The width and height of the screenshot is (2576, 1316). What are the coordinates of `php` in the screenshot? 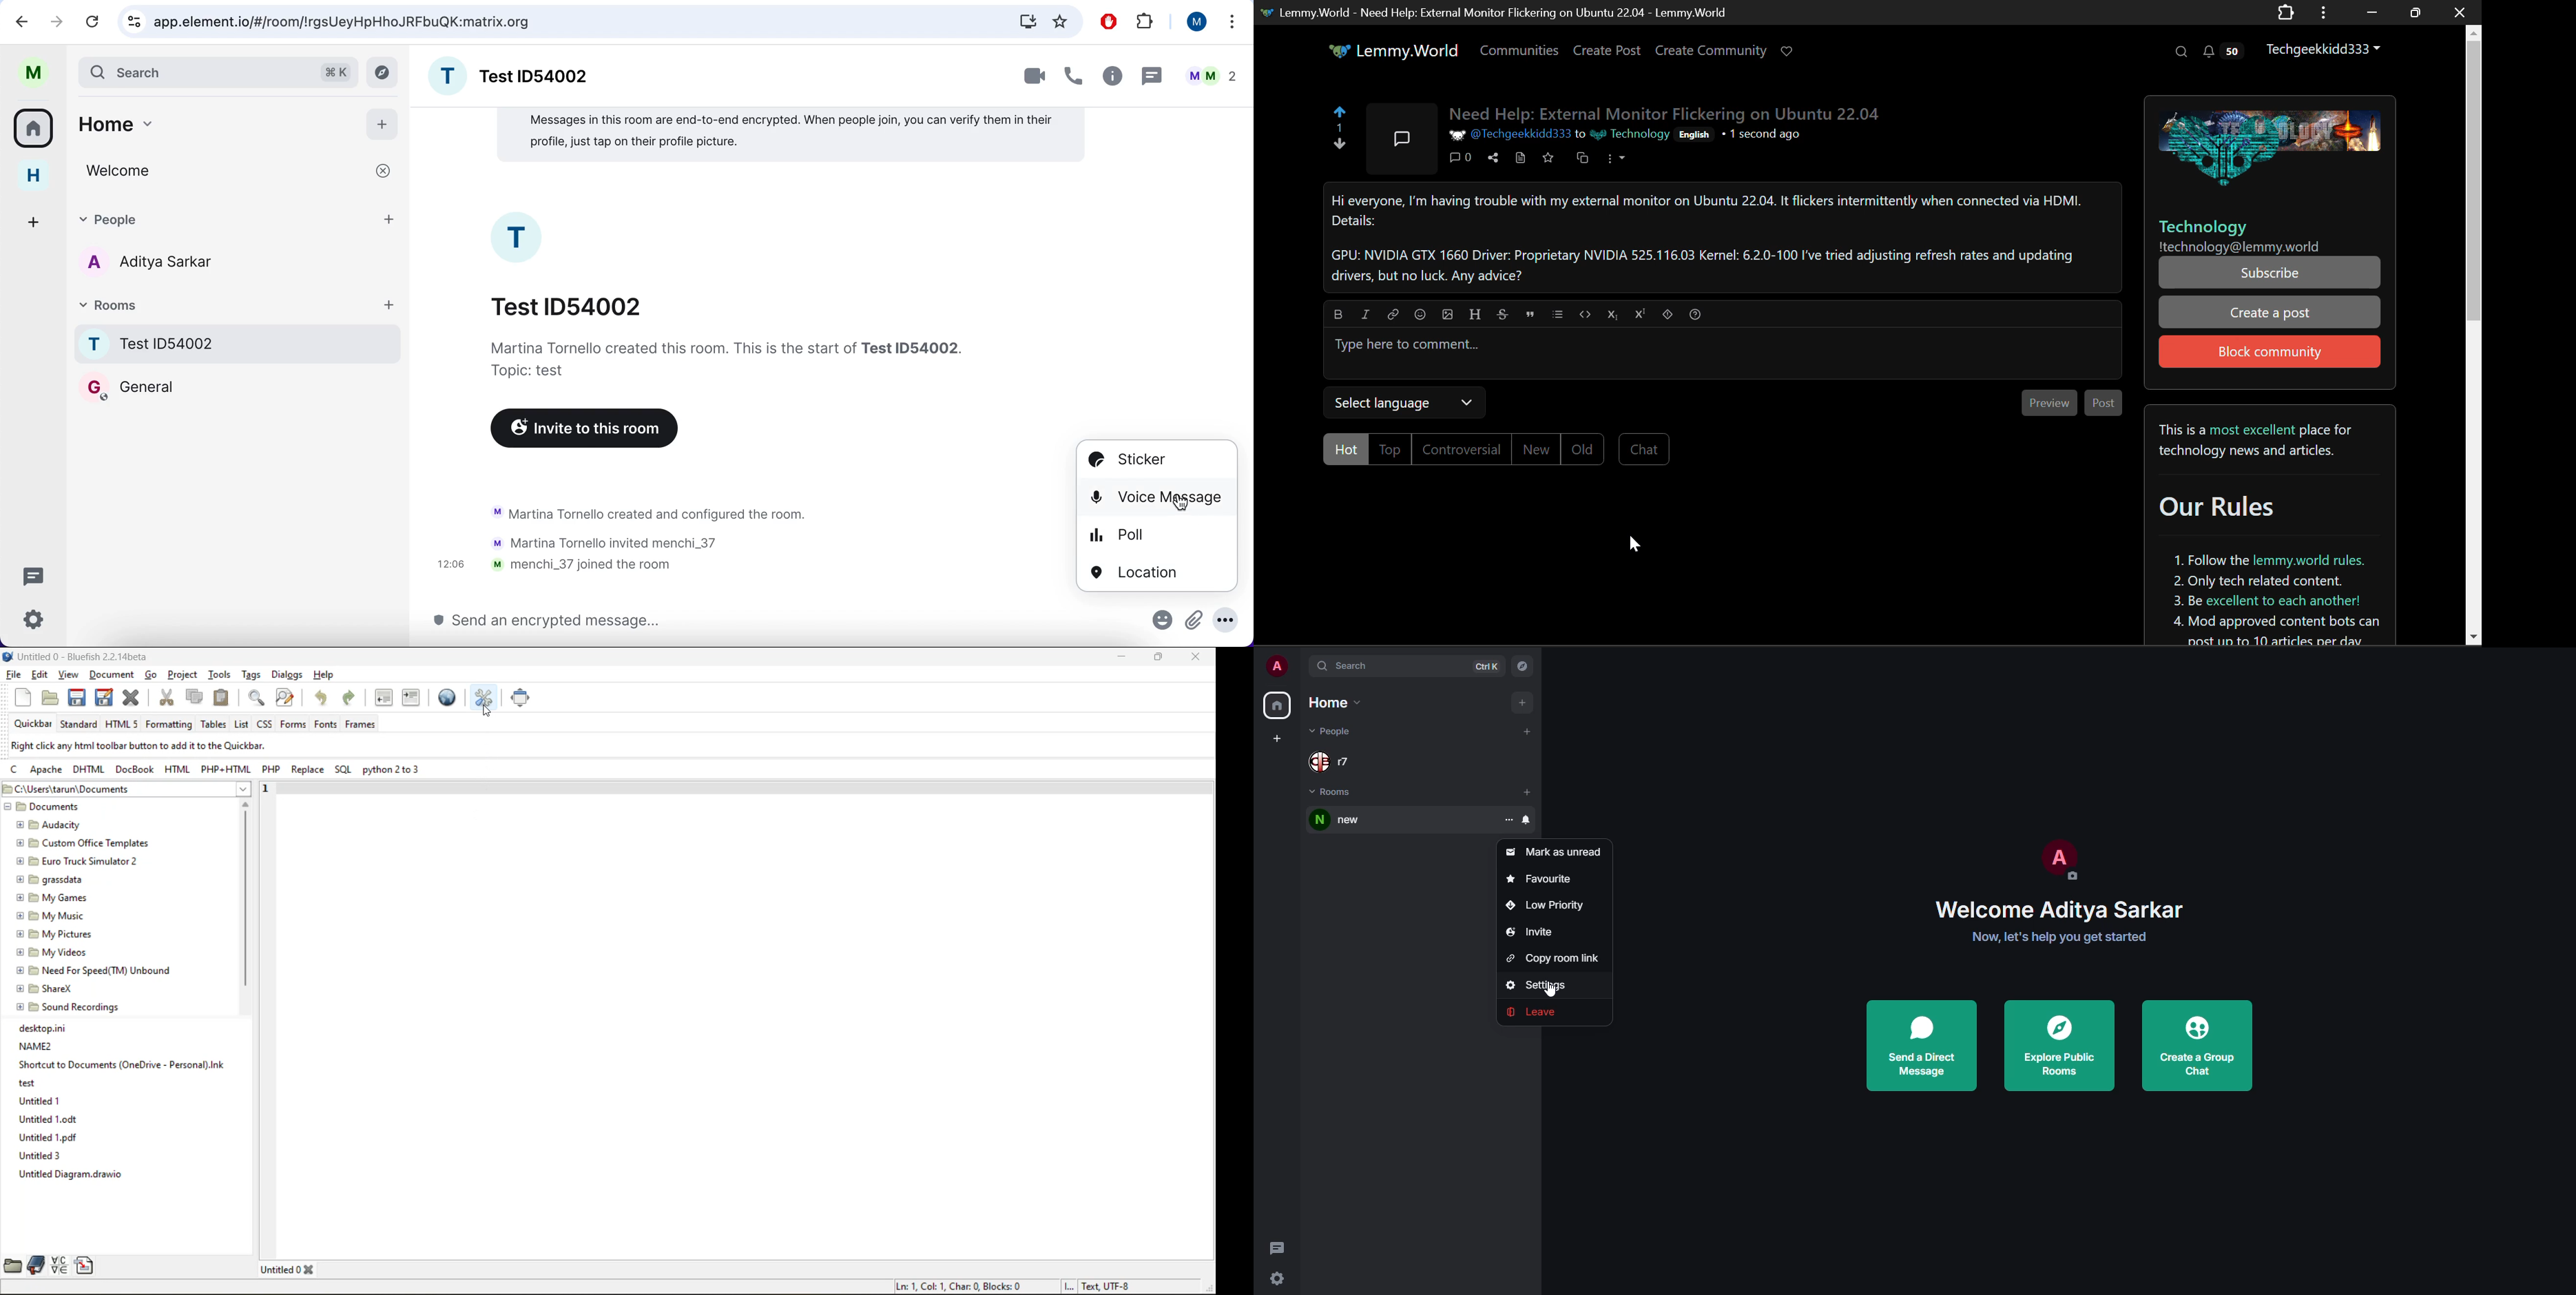 It's located at (272, 770).